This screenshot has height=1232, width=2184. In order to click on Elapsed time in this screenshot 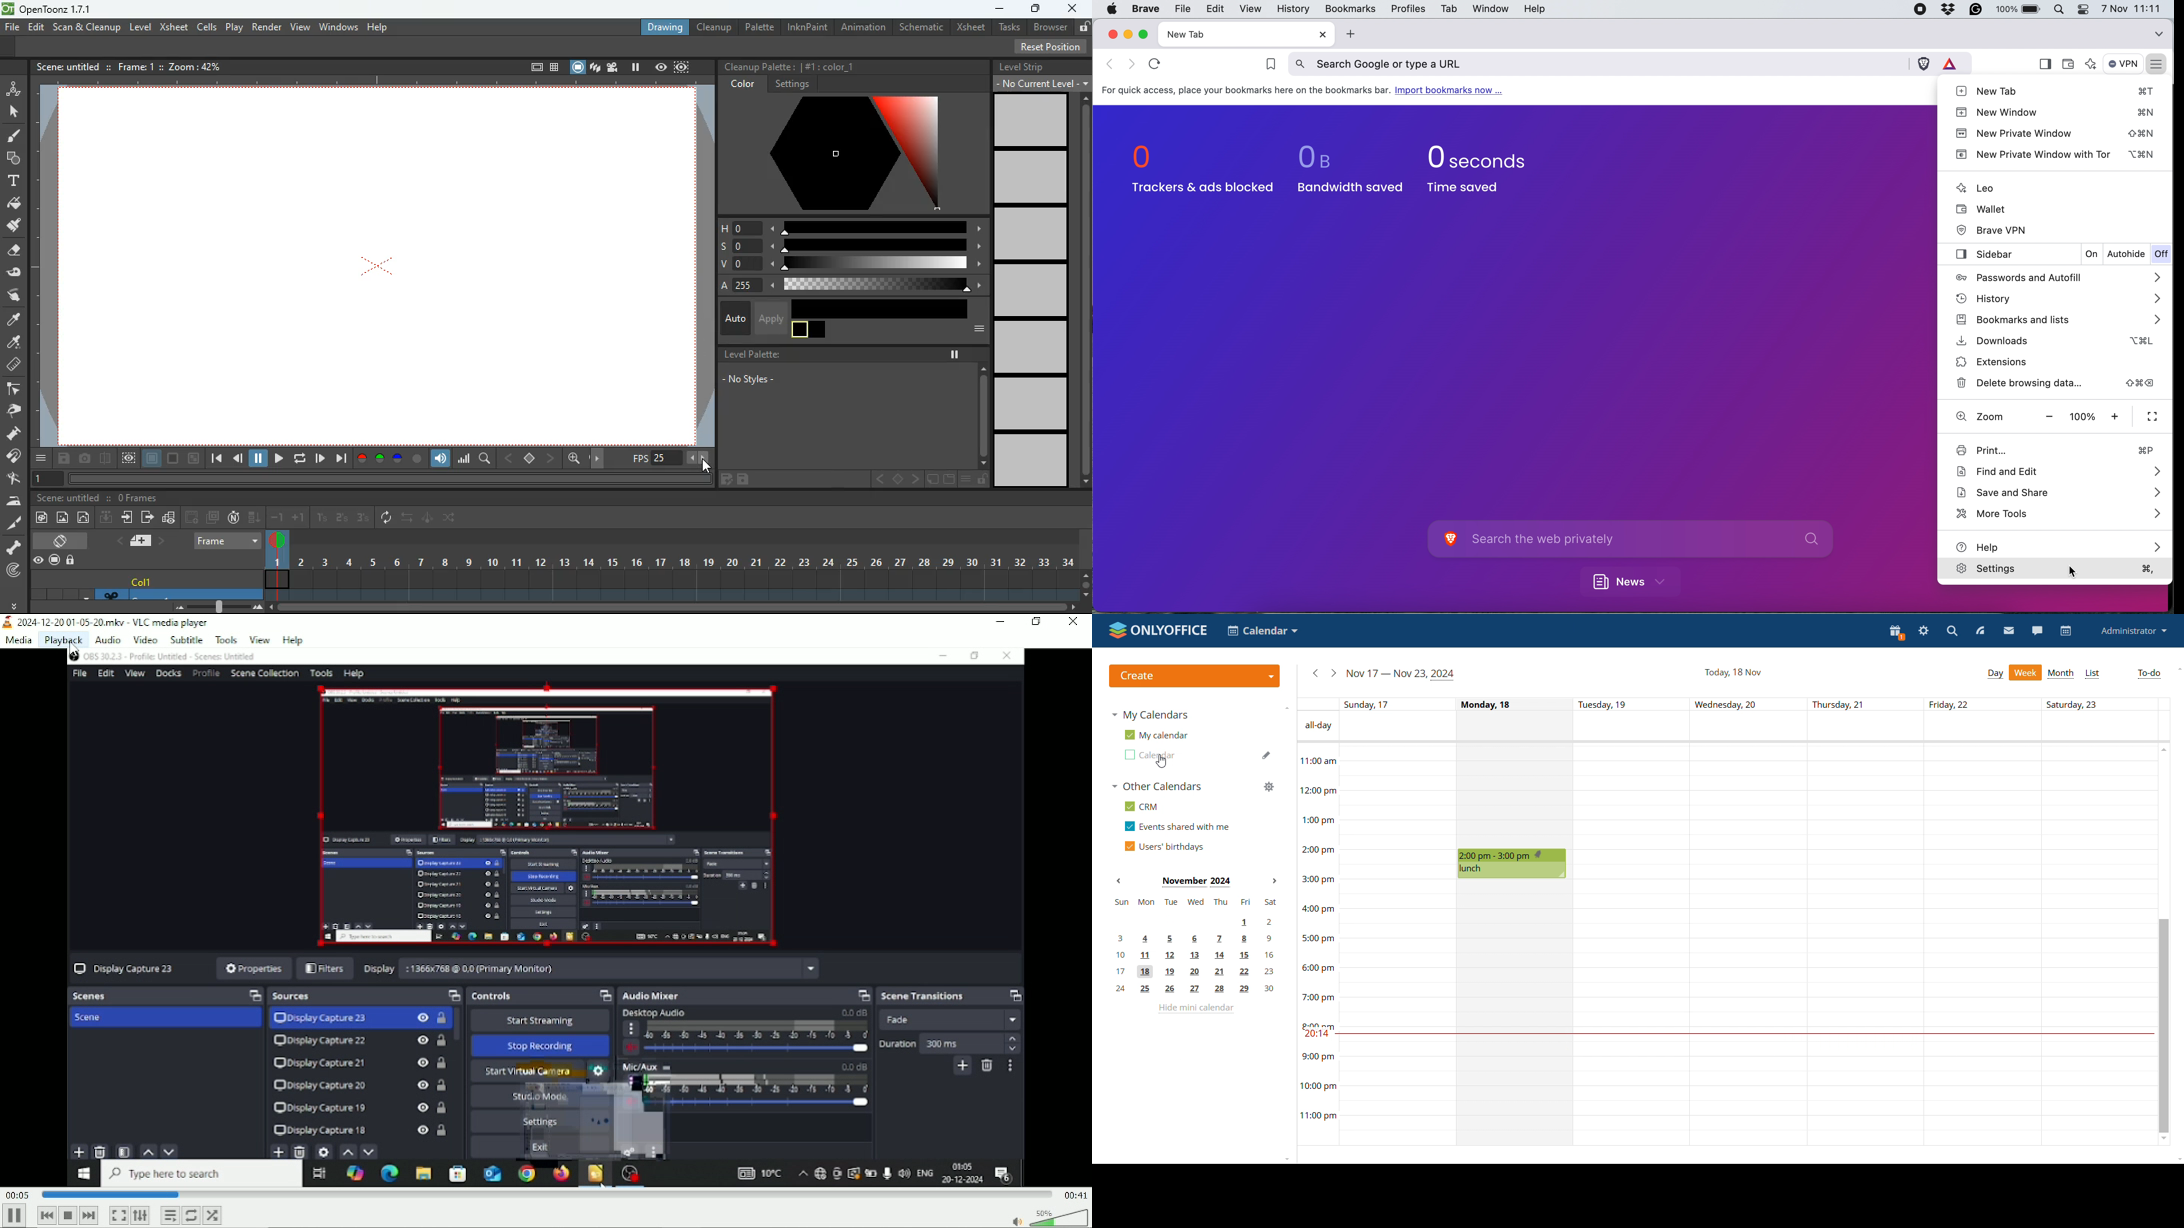, I will do `click(16, 1194)`.